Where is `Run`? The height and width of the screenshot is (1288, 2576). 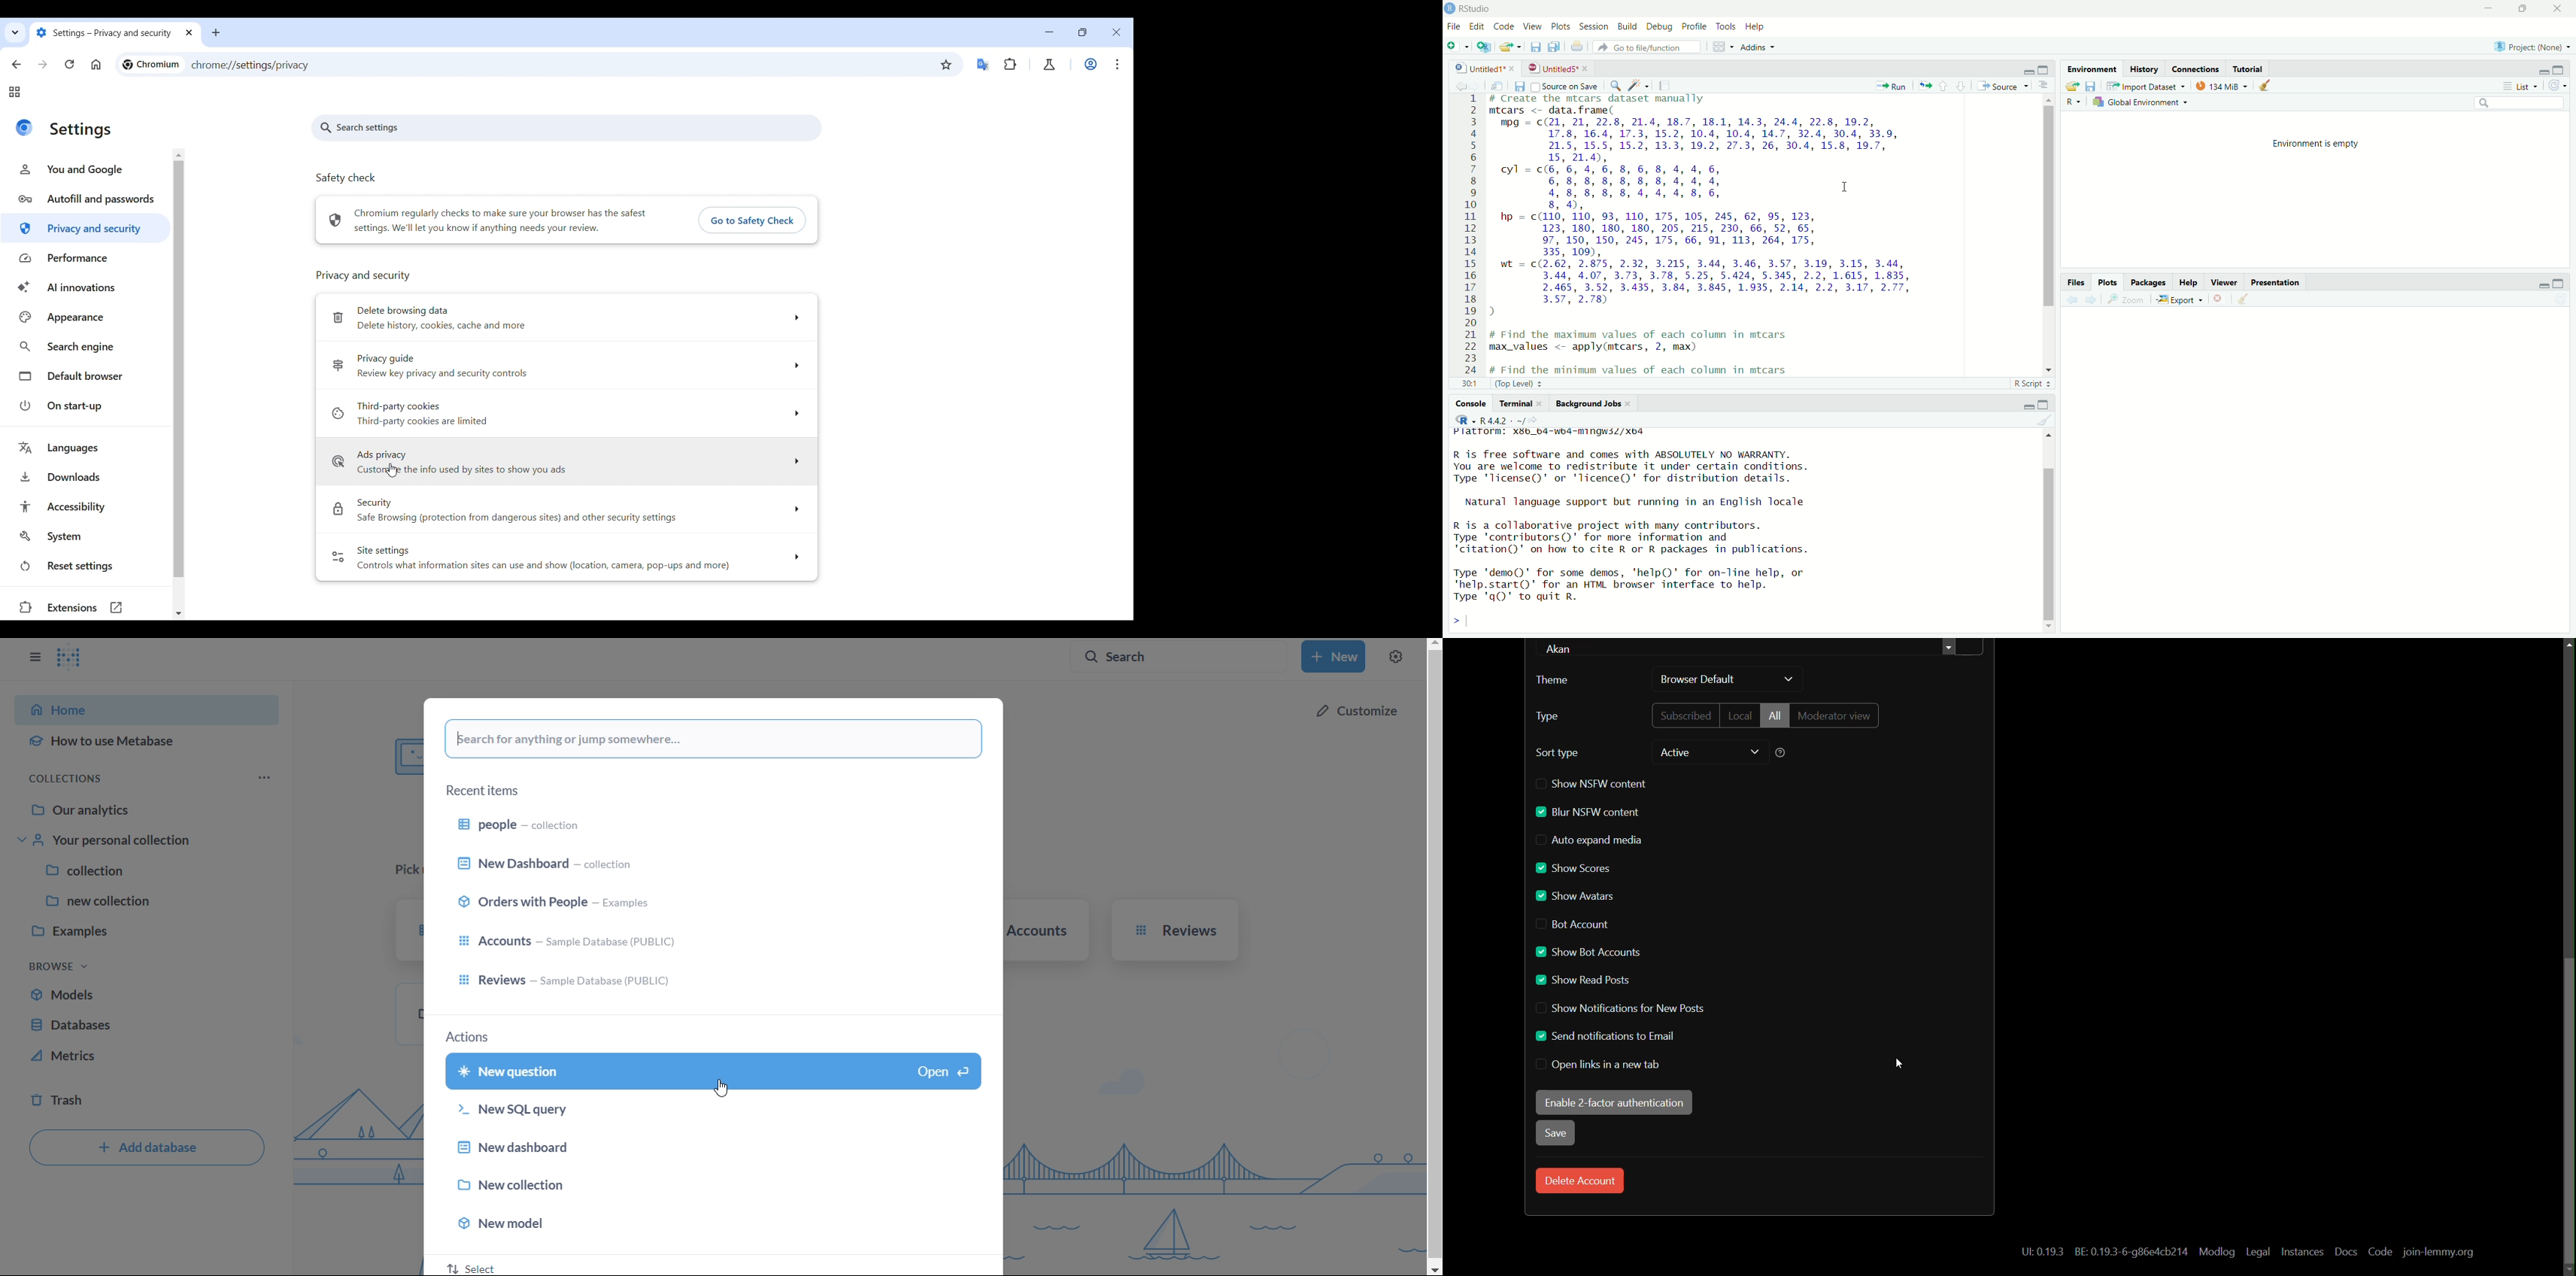 Run is located at coordinates (1893, 85).